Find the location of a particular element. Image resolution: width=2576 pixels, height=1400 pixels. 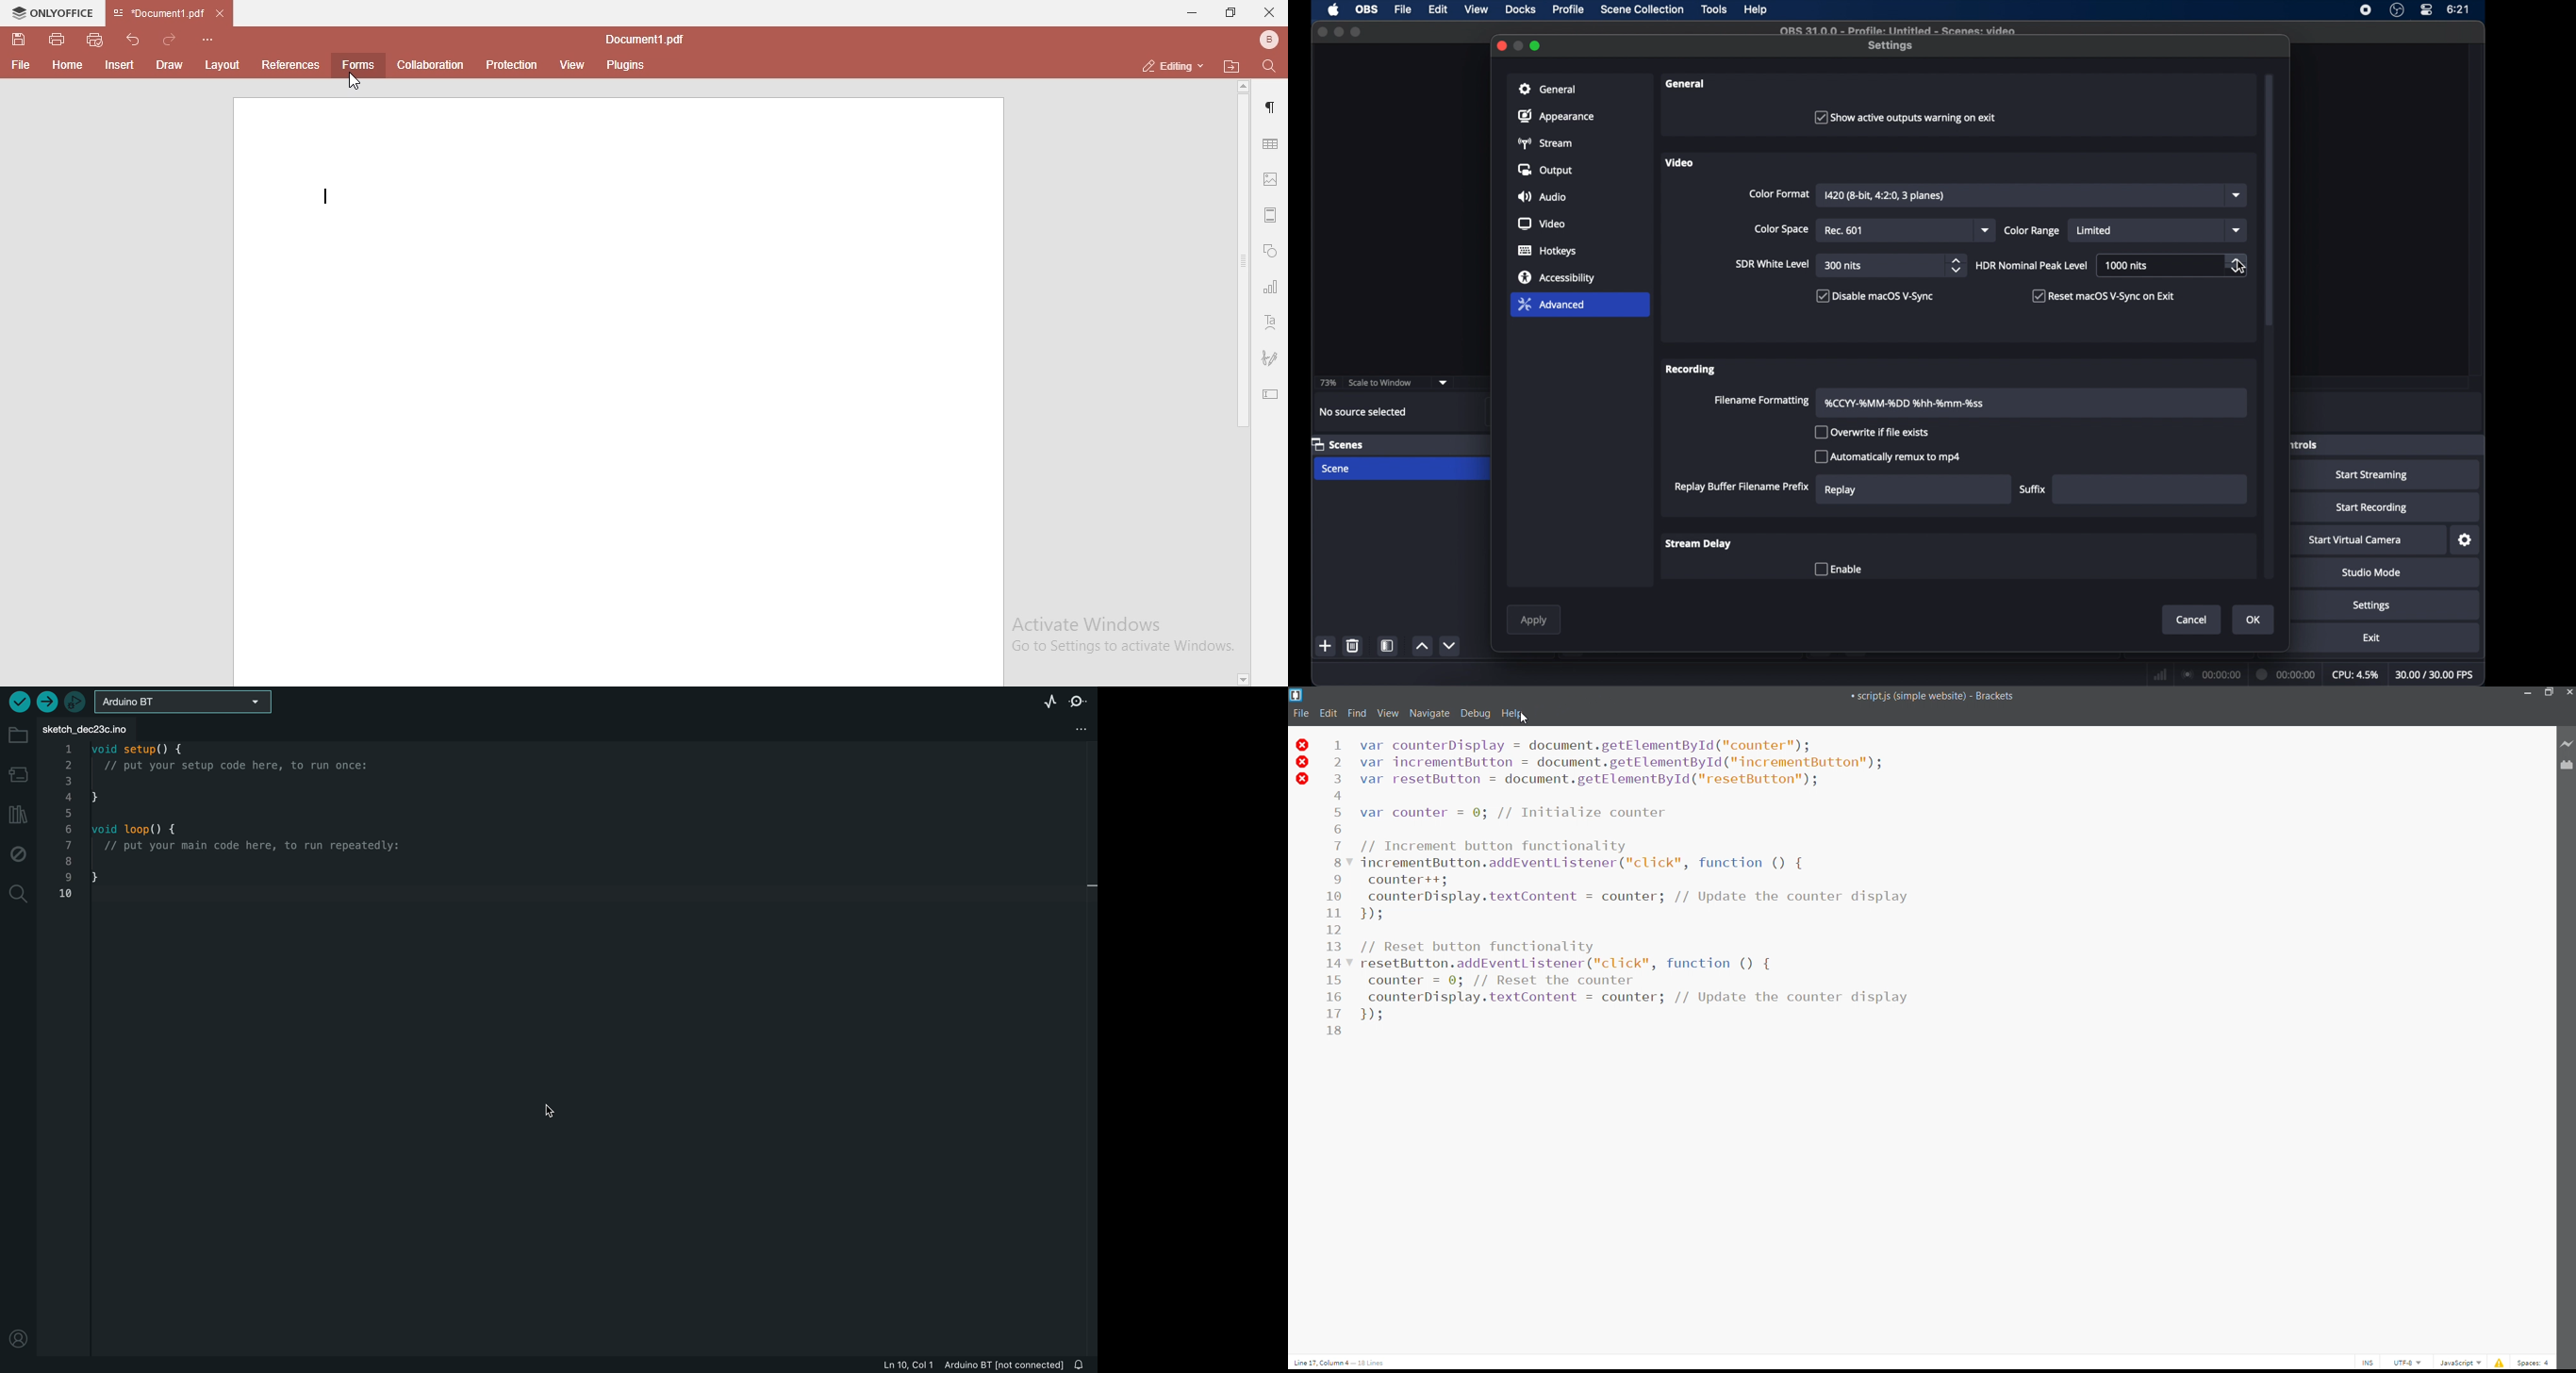

Script.JS (Simple website) - Brackets is located at coordinates (1909, 695).